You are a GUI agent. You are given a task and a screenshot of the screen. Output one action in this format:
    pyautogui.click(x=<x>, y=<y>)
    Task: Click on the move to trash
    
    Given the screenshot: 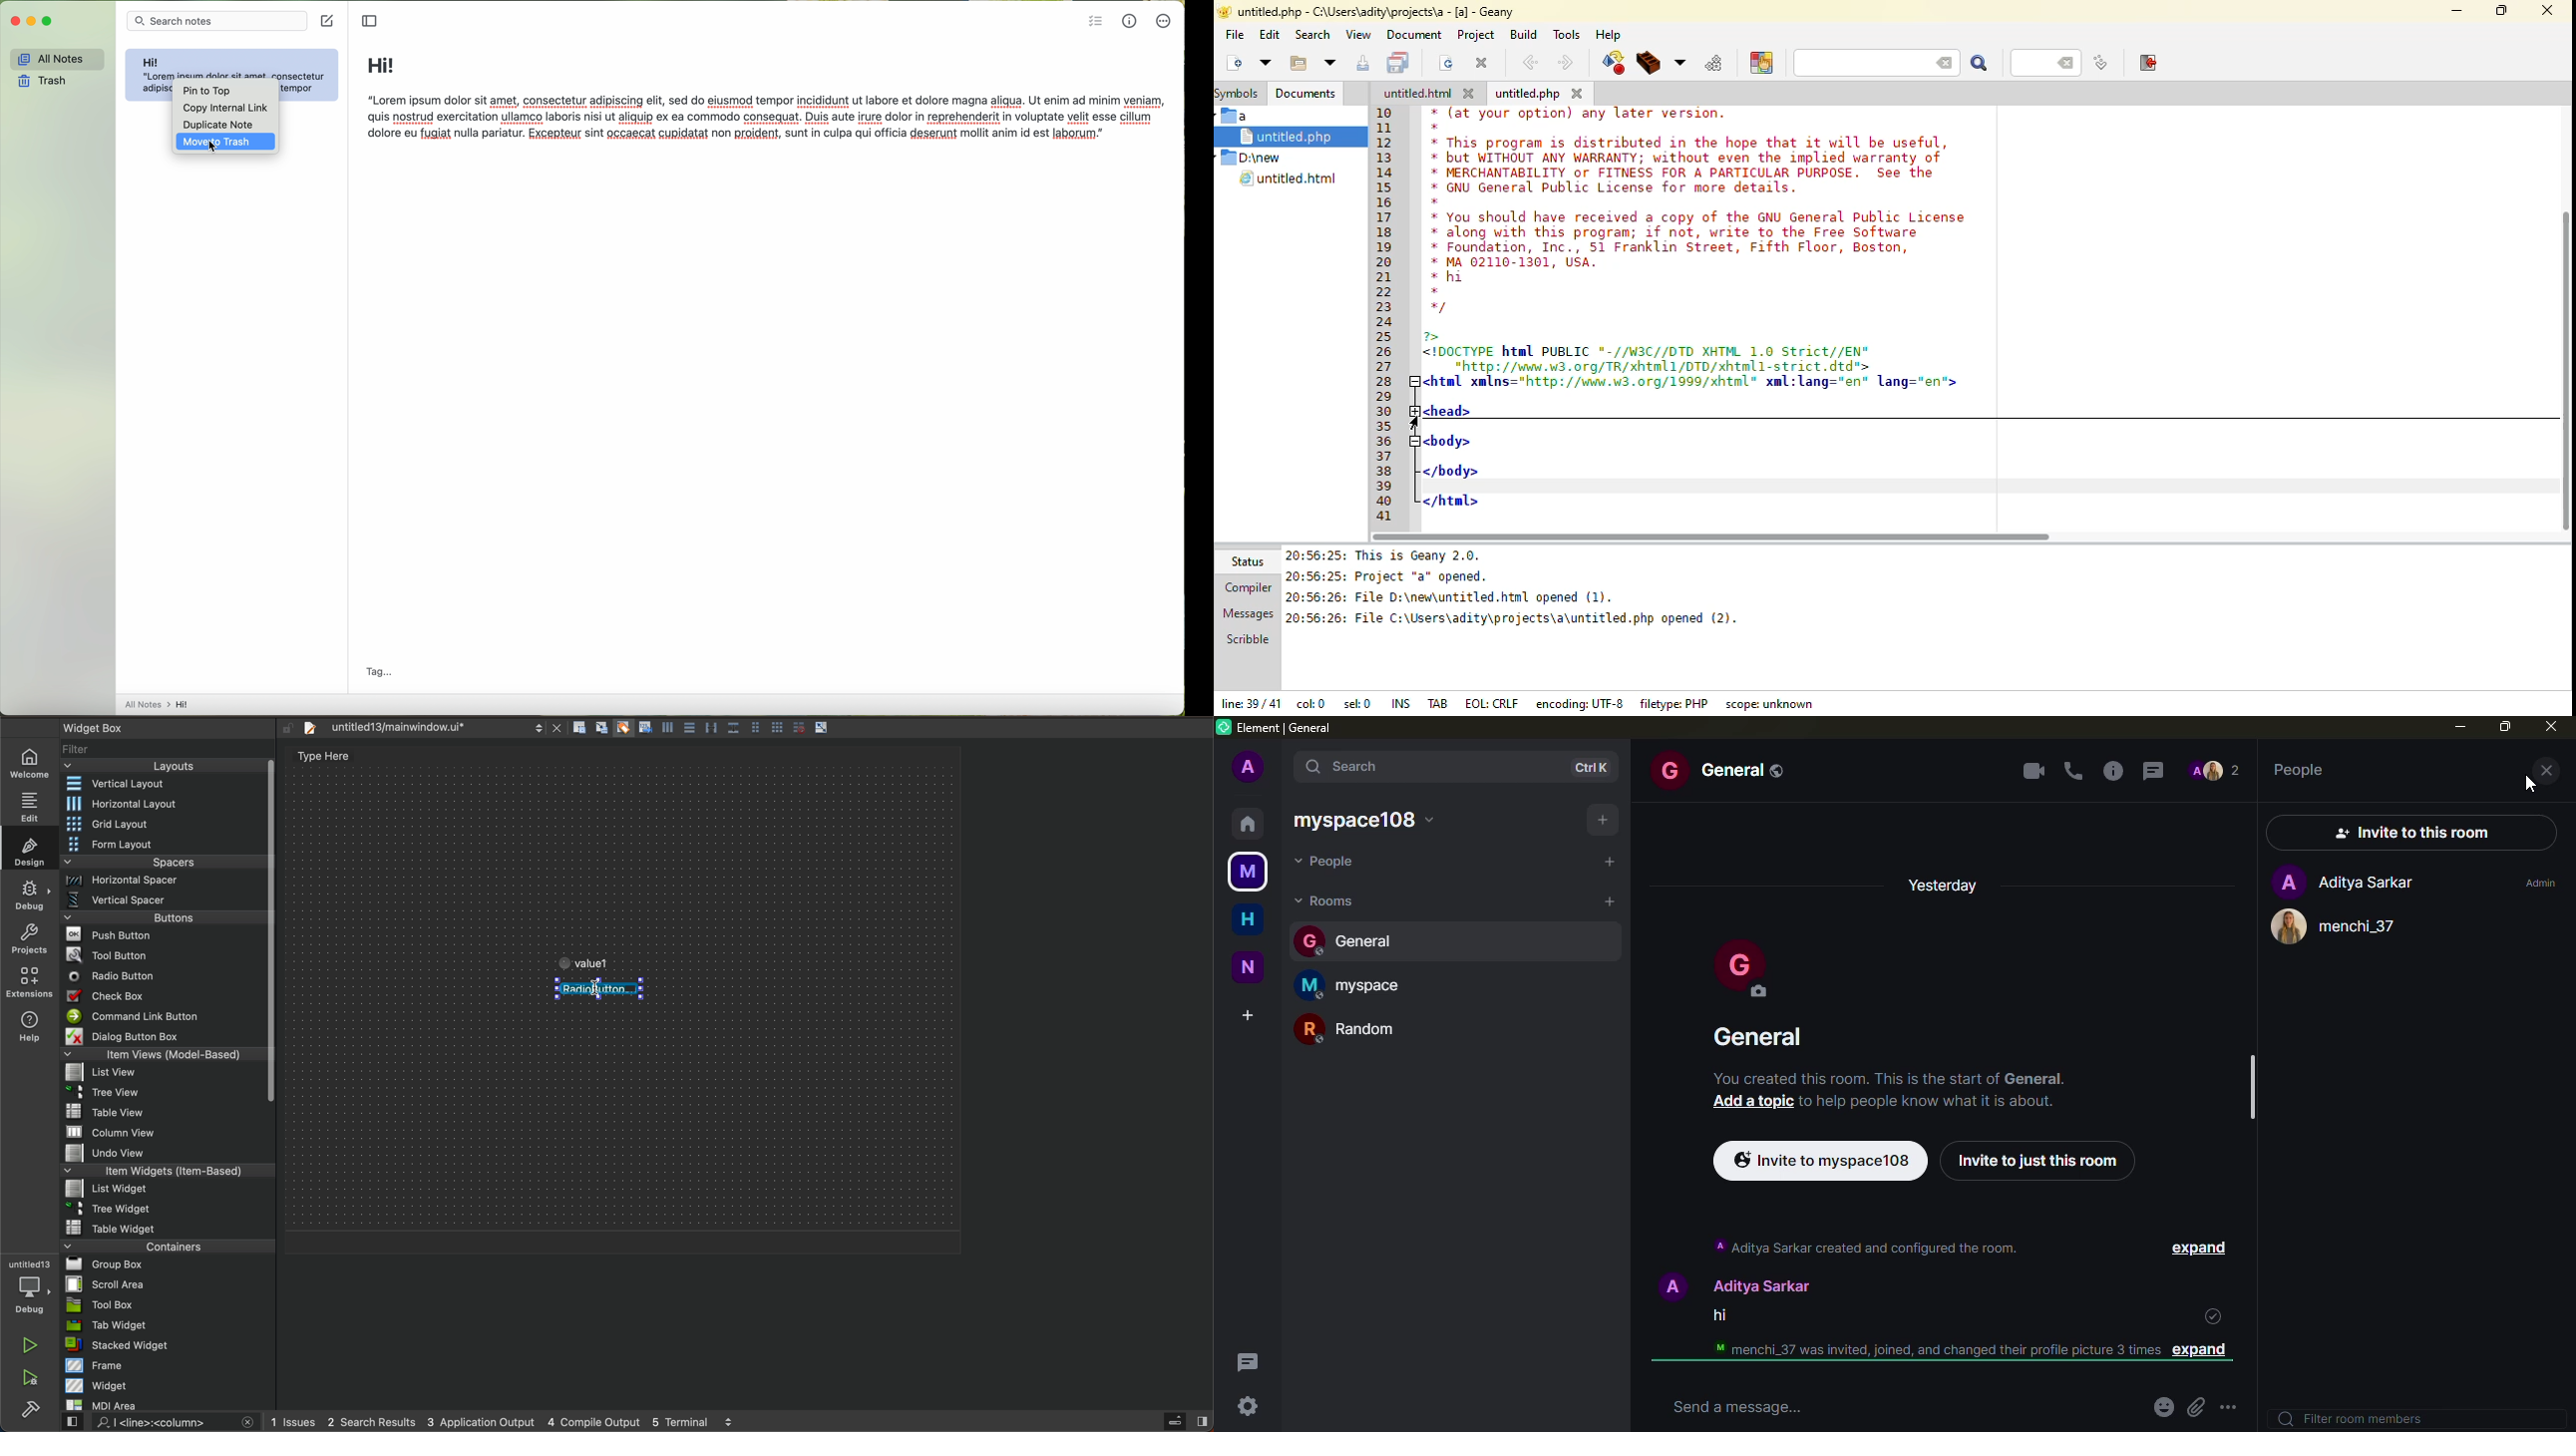 What is the action you would take?
    pyautogui.click(x=223, y=143)
    